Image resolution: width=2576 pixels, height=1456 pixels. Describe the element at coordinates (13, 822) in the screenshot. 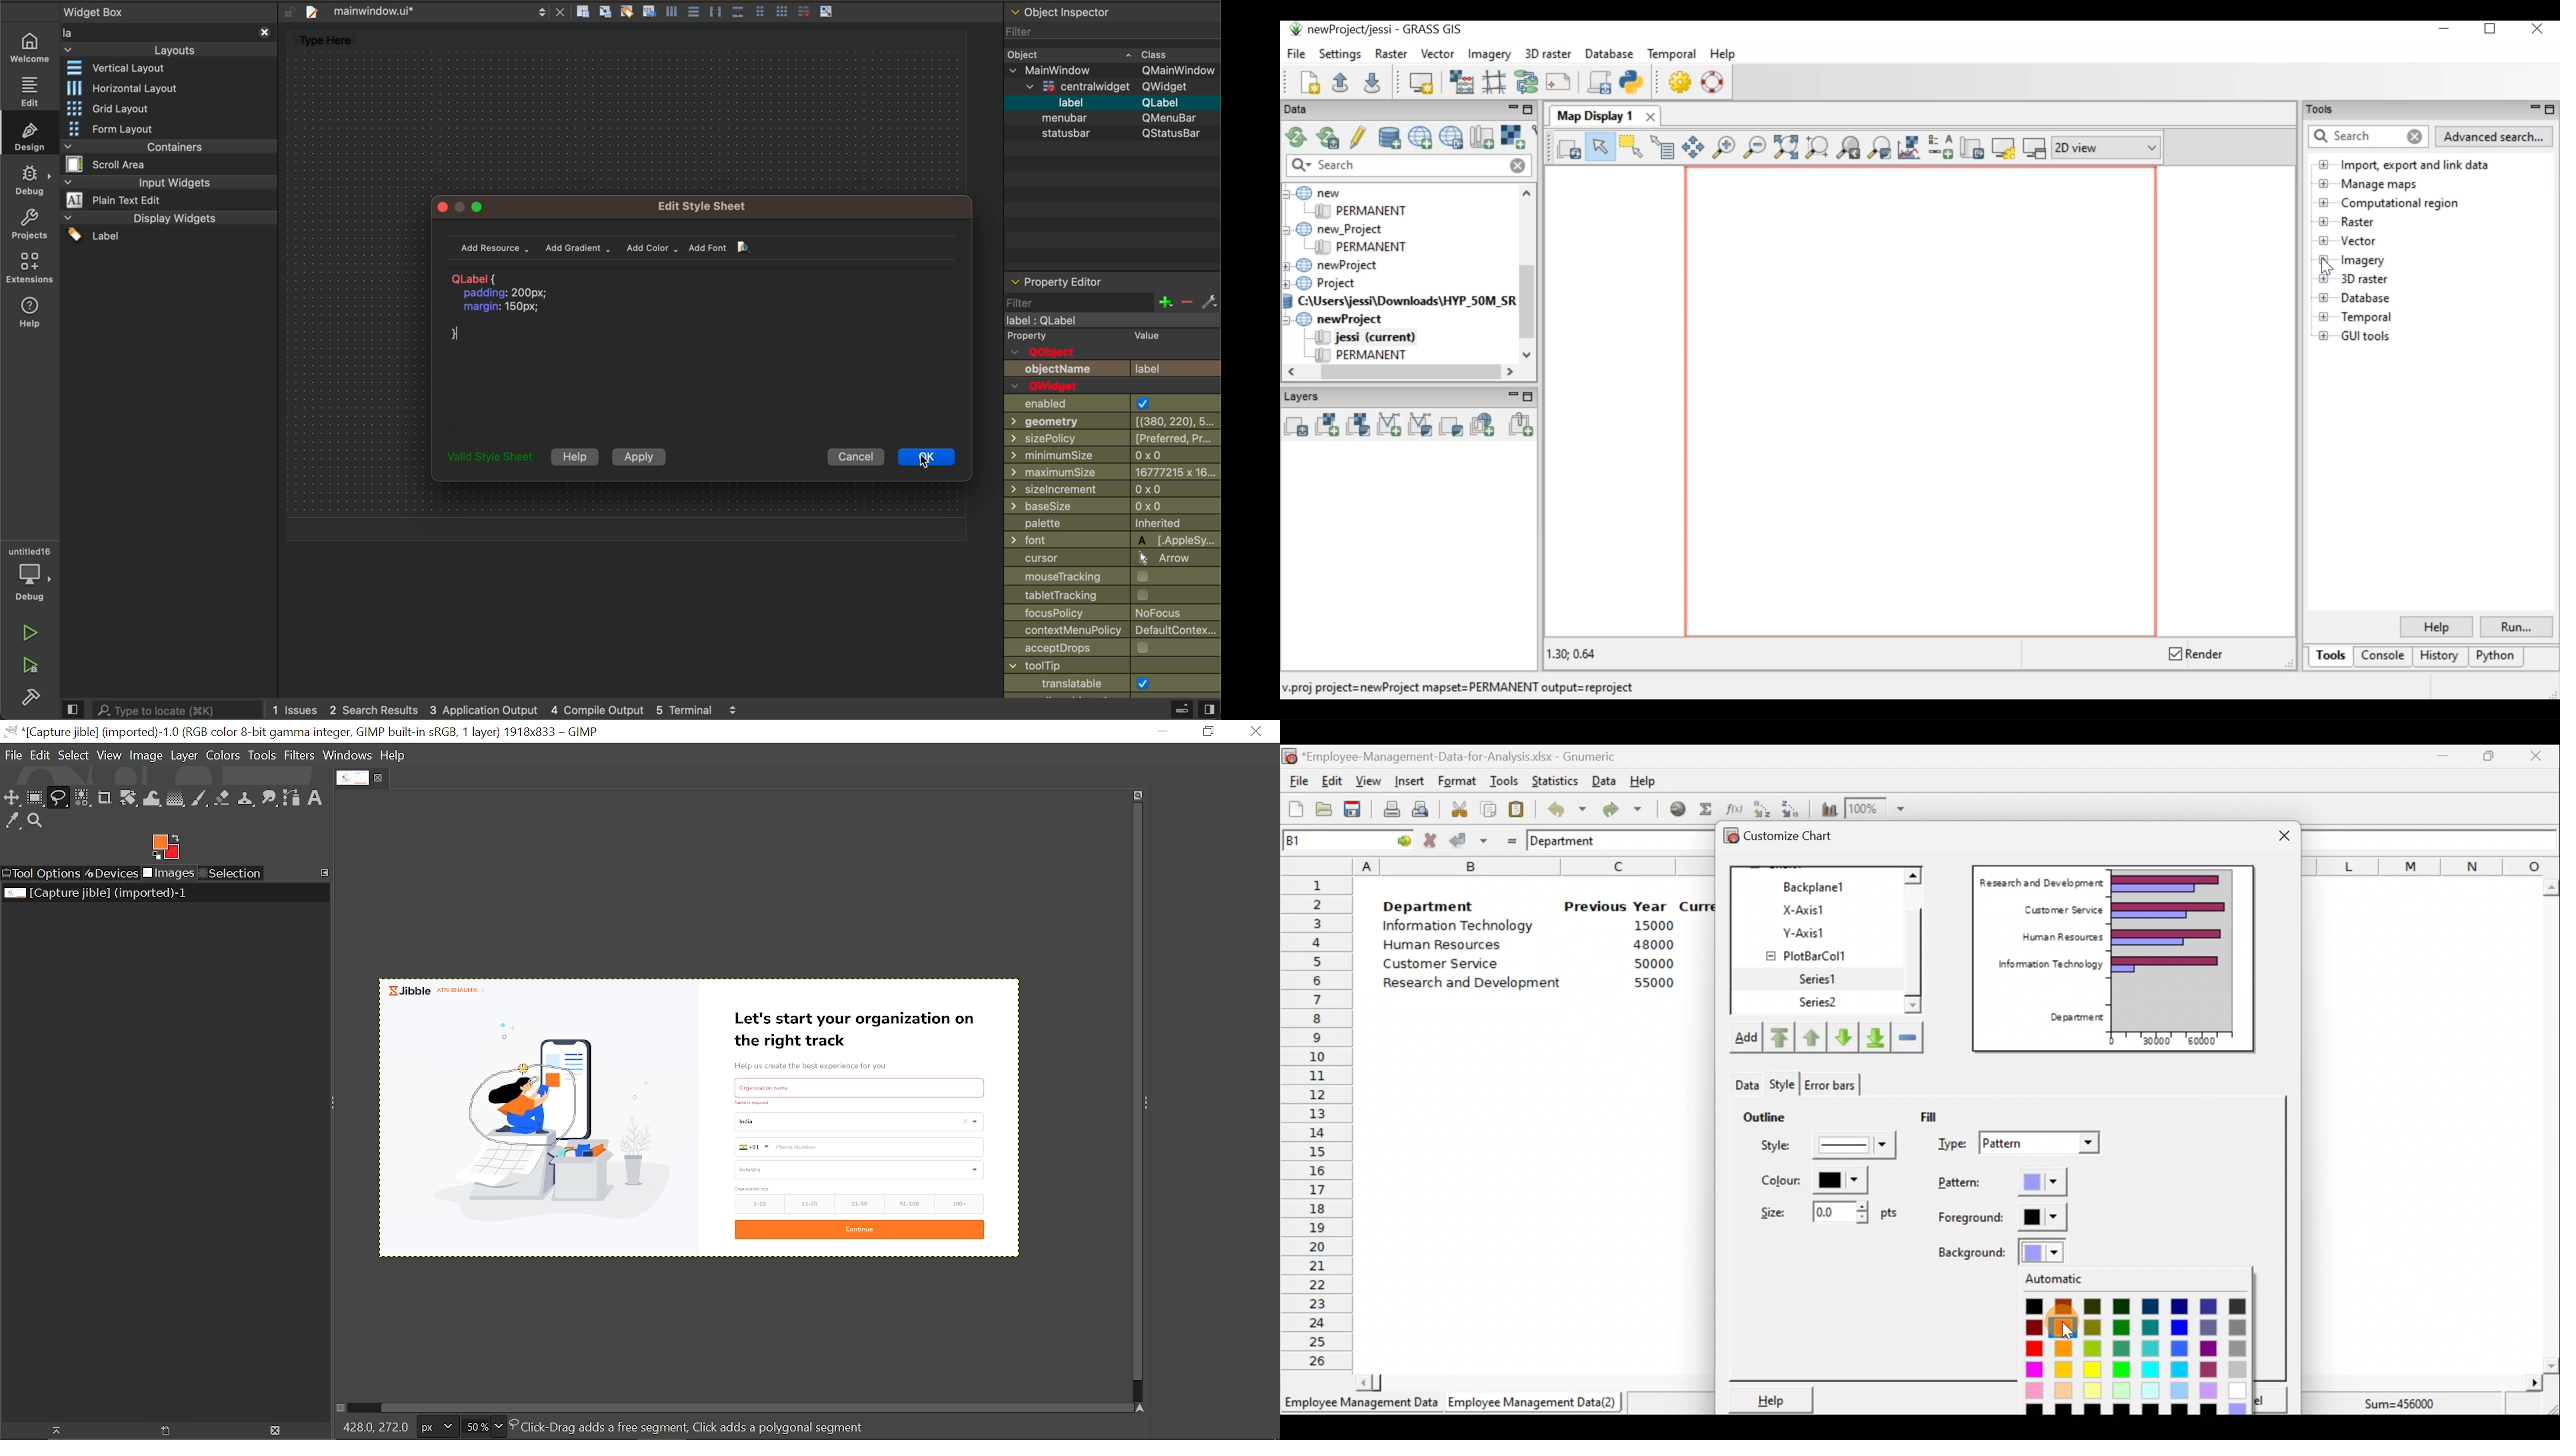

I see `Color picker tool` at that location.